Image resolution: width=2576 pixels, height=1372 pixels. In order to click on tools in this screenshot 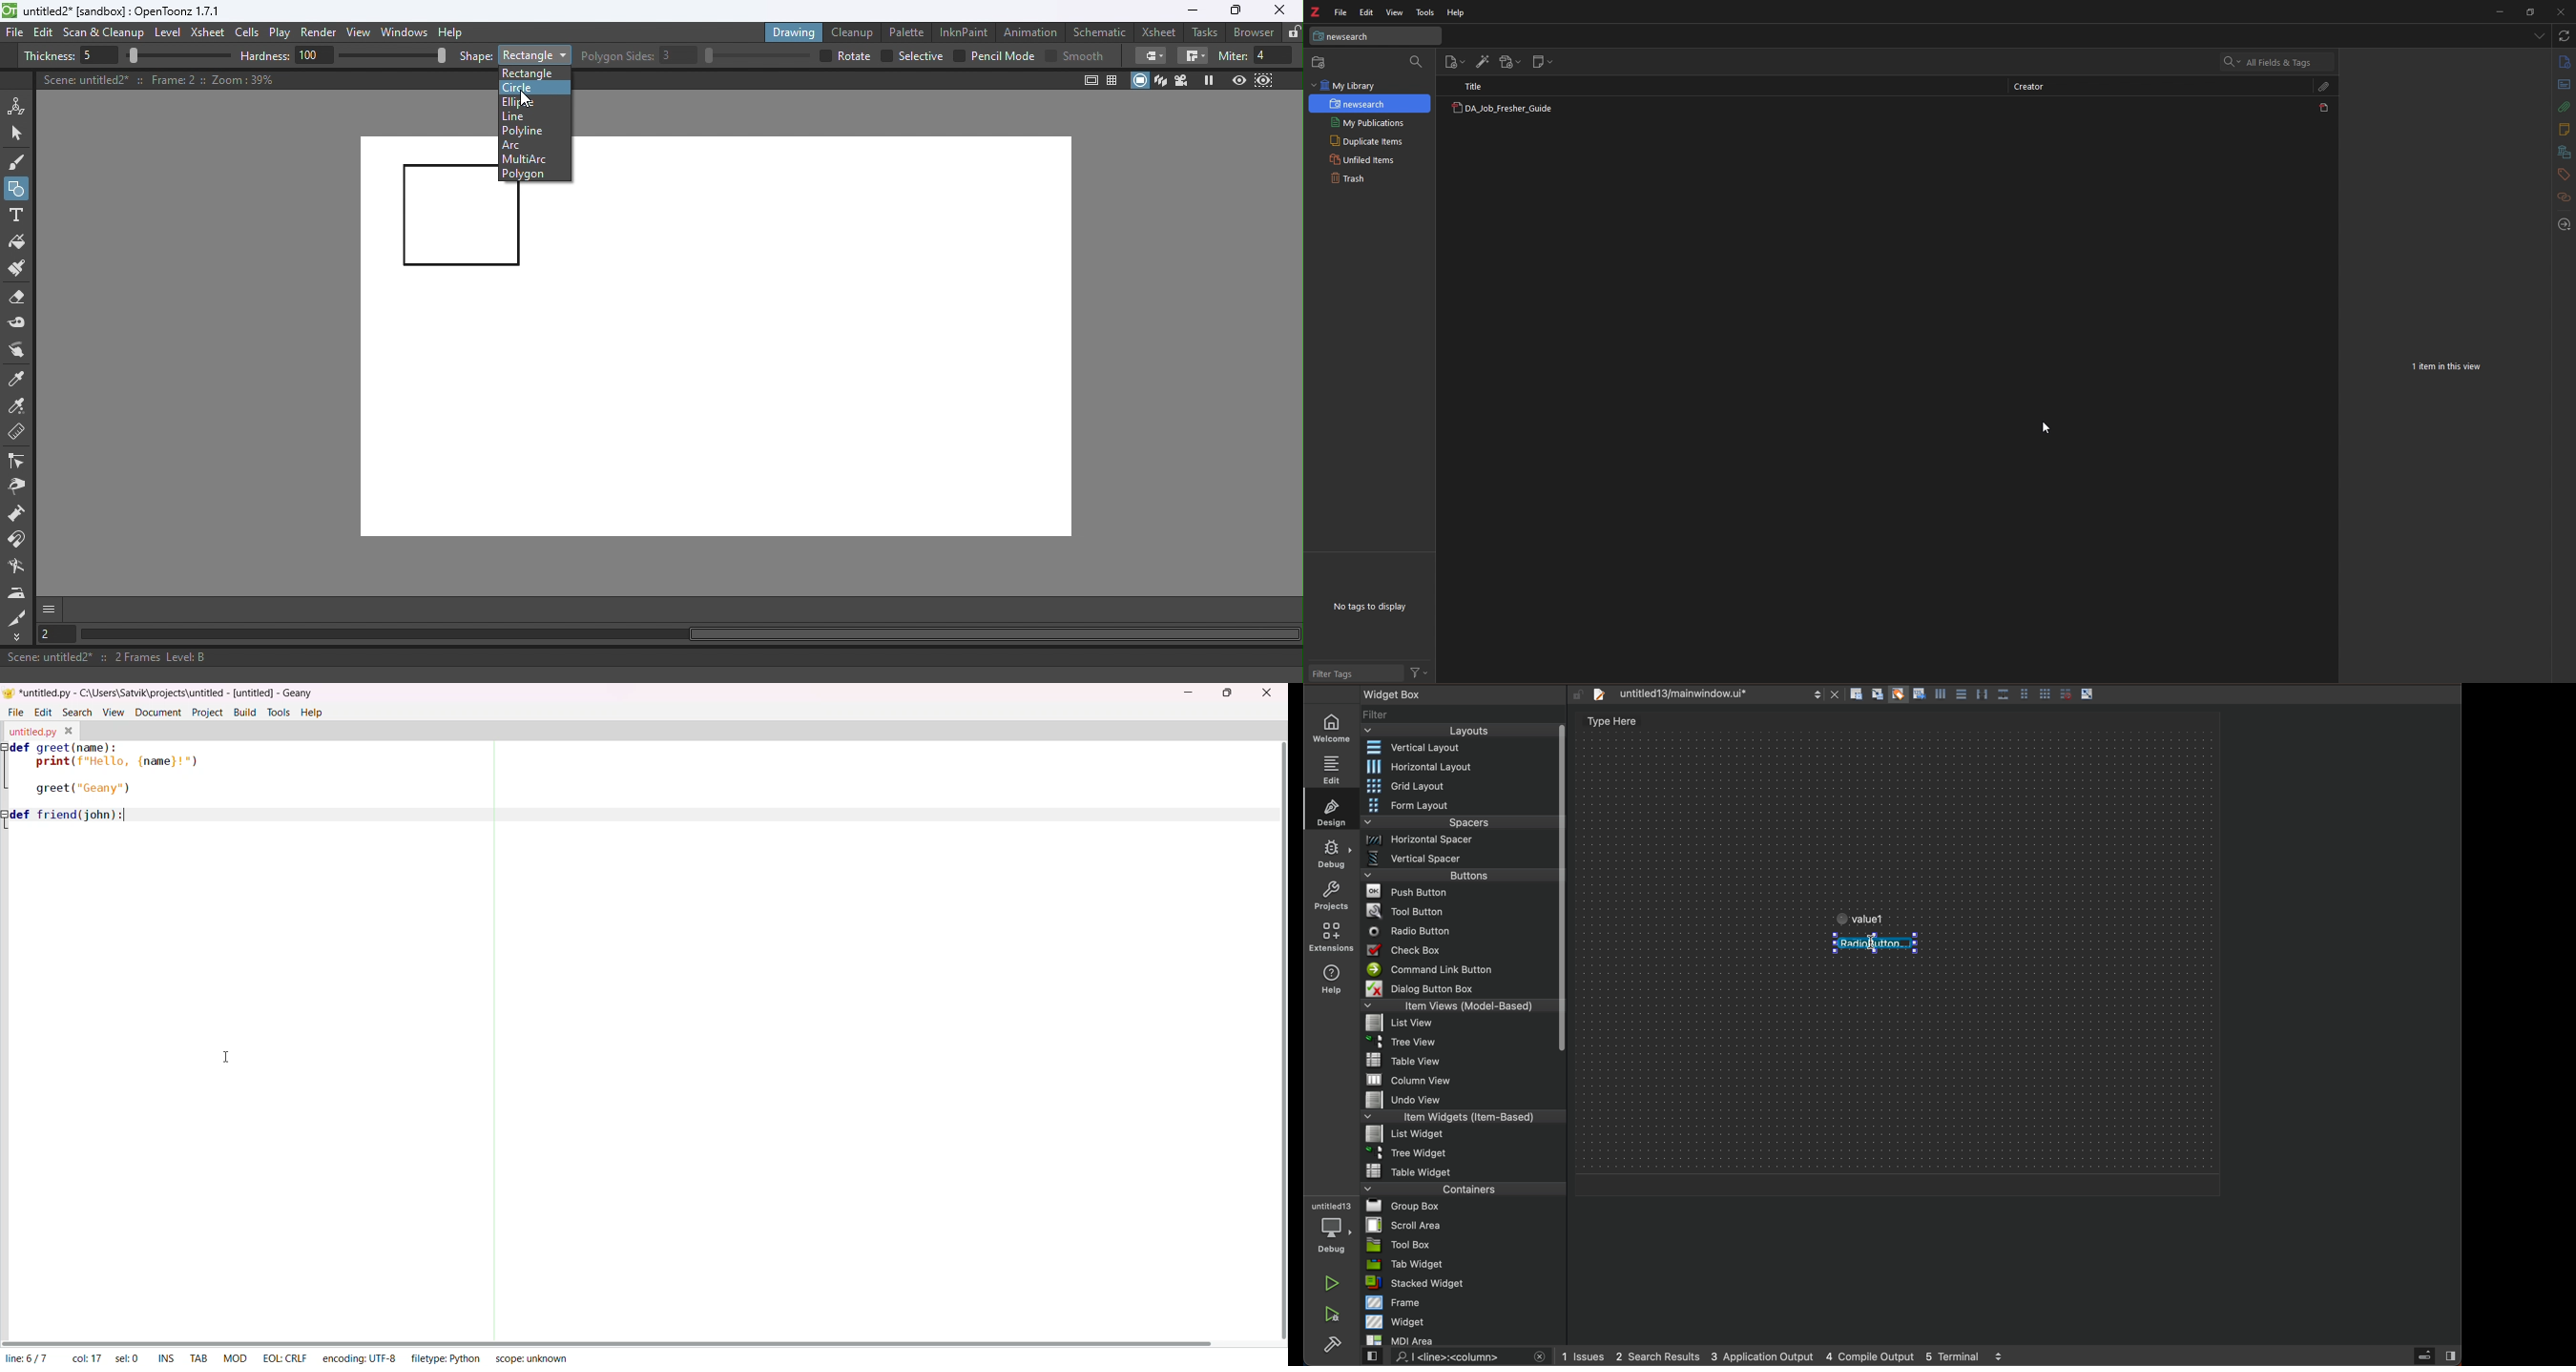, I will do `click(1426, 13)`.